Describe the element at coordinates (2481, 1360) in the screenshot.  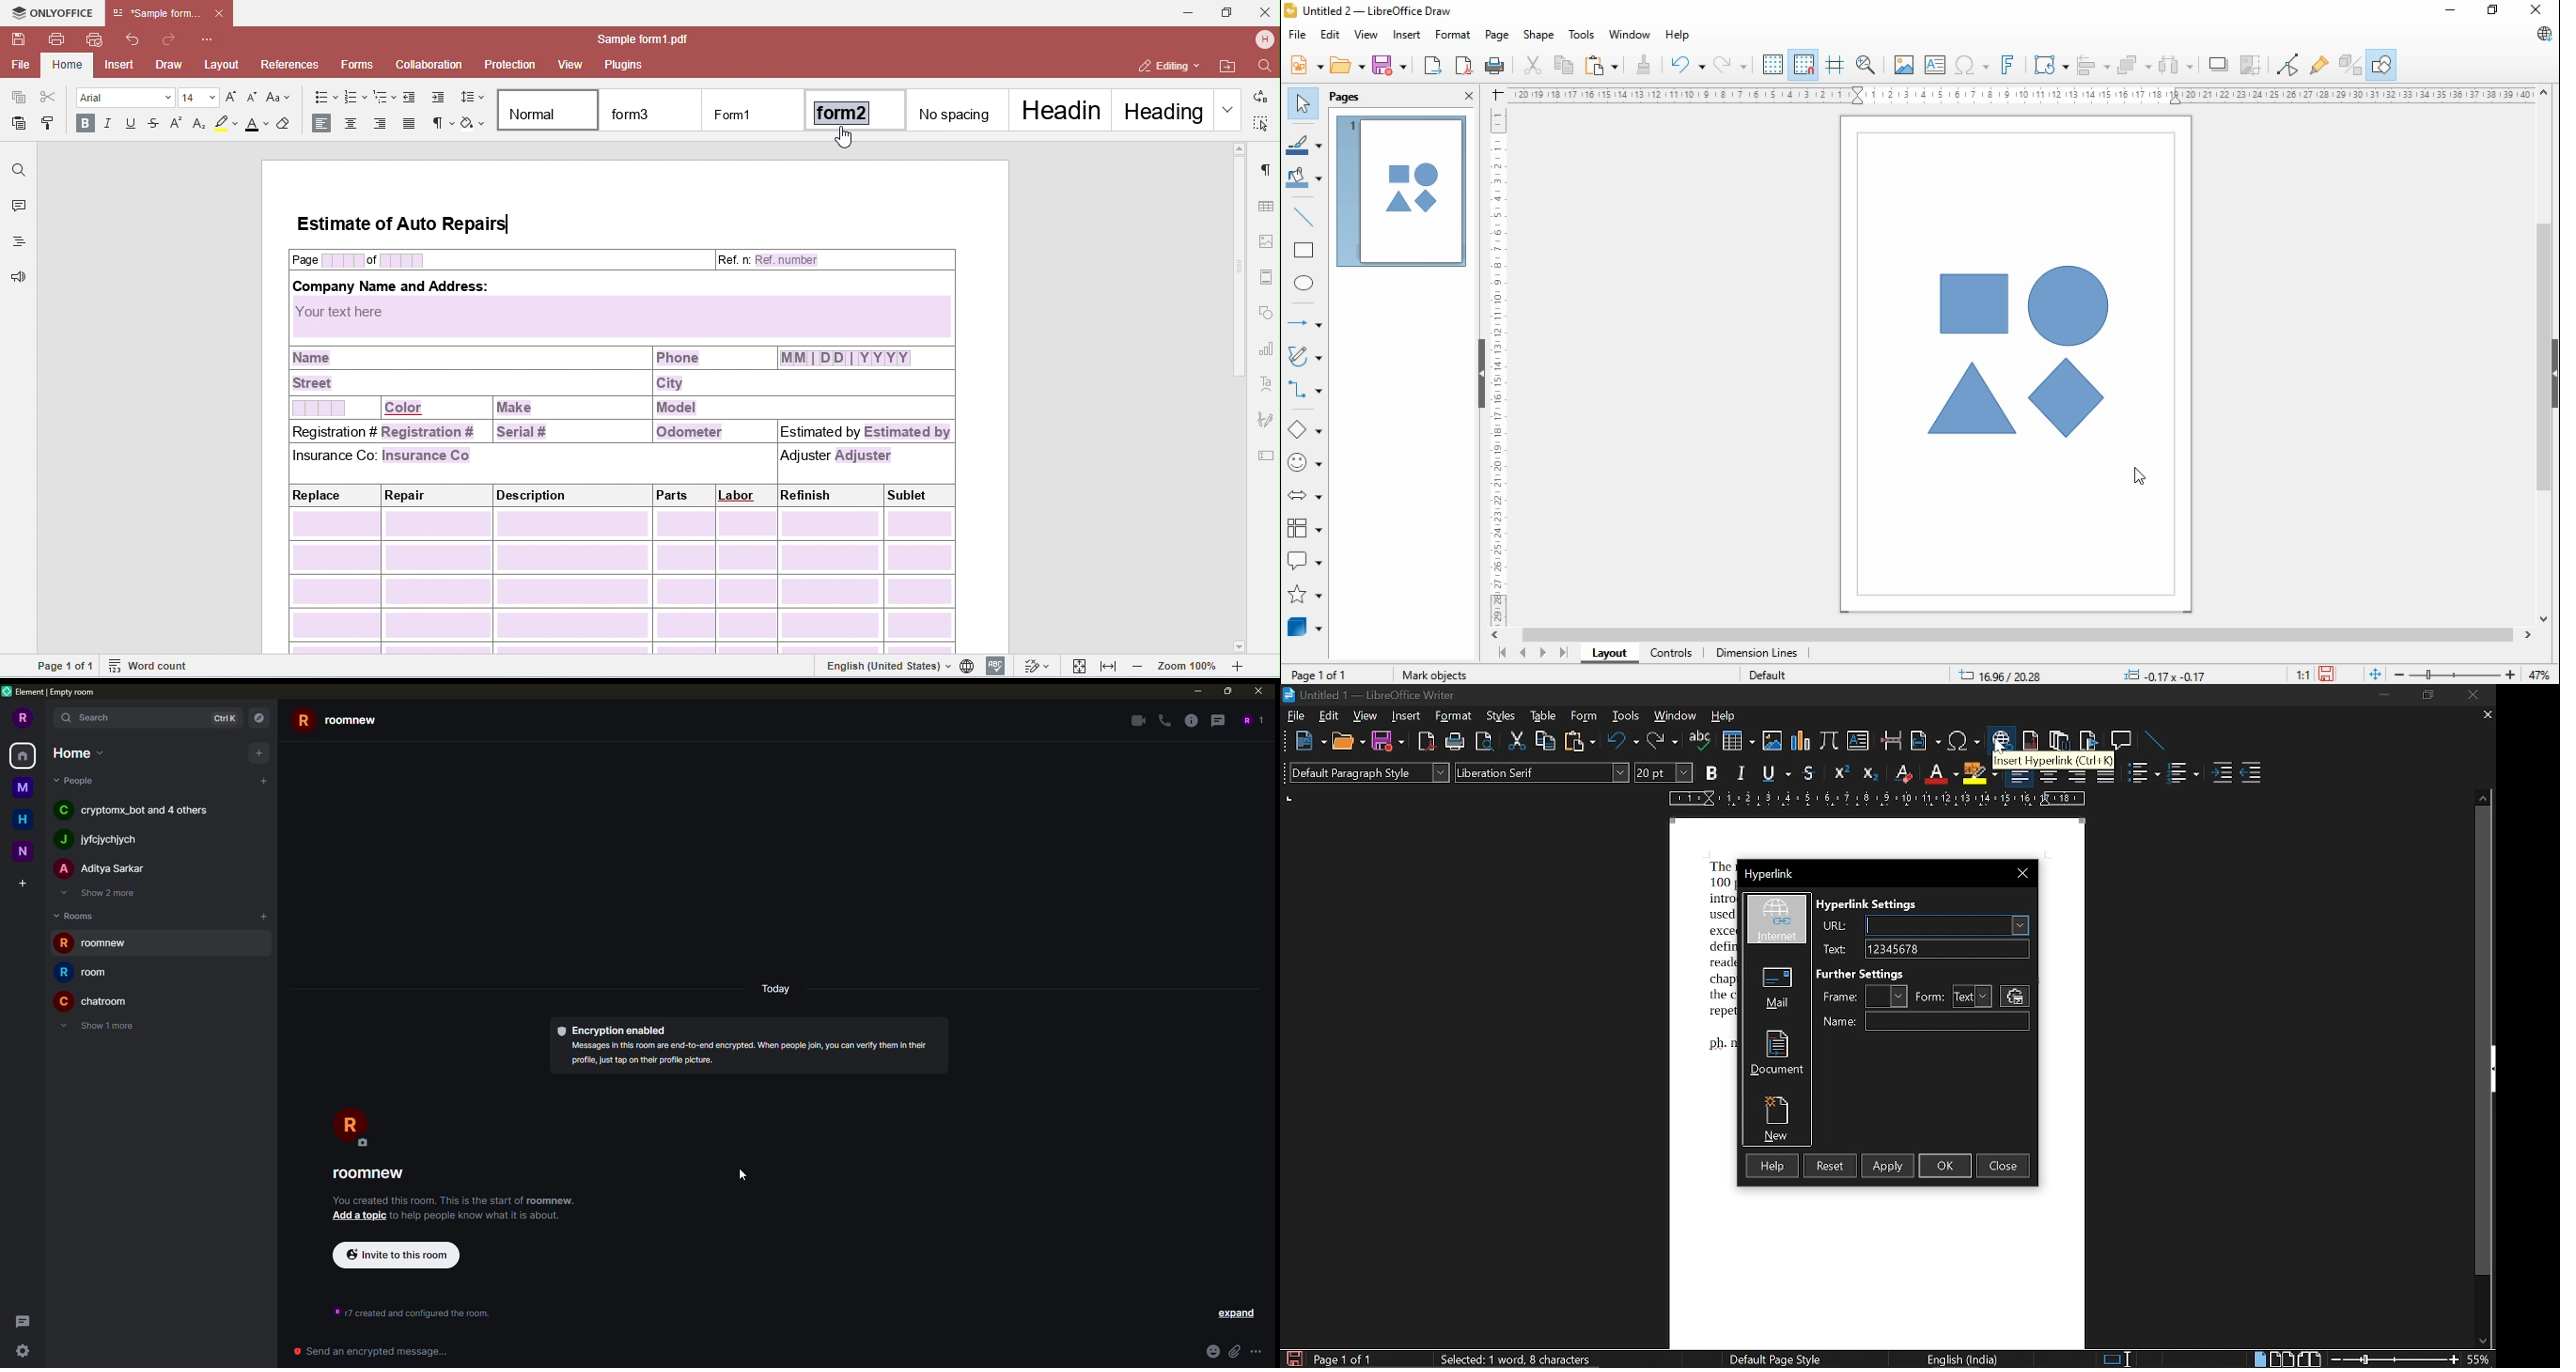
I see `current zoom` at that location.